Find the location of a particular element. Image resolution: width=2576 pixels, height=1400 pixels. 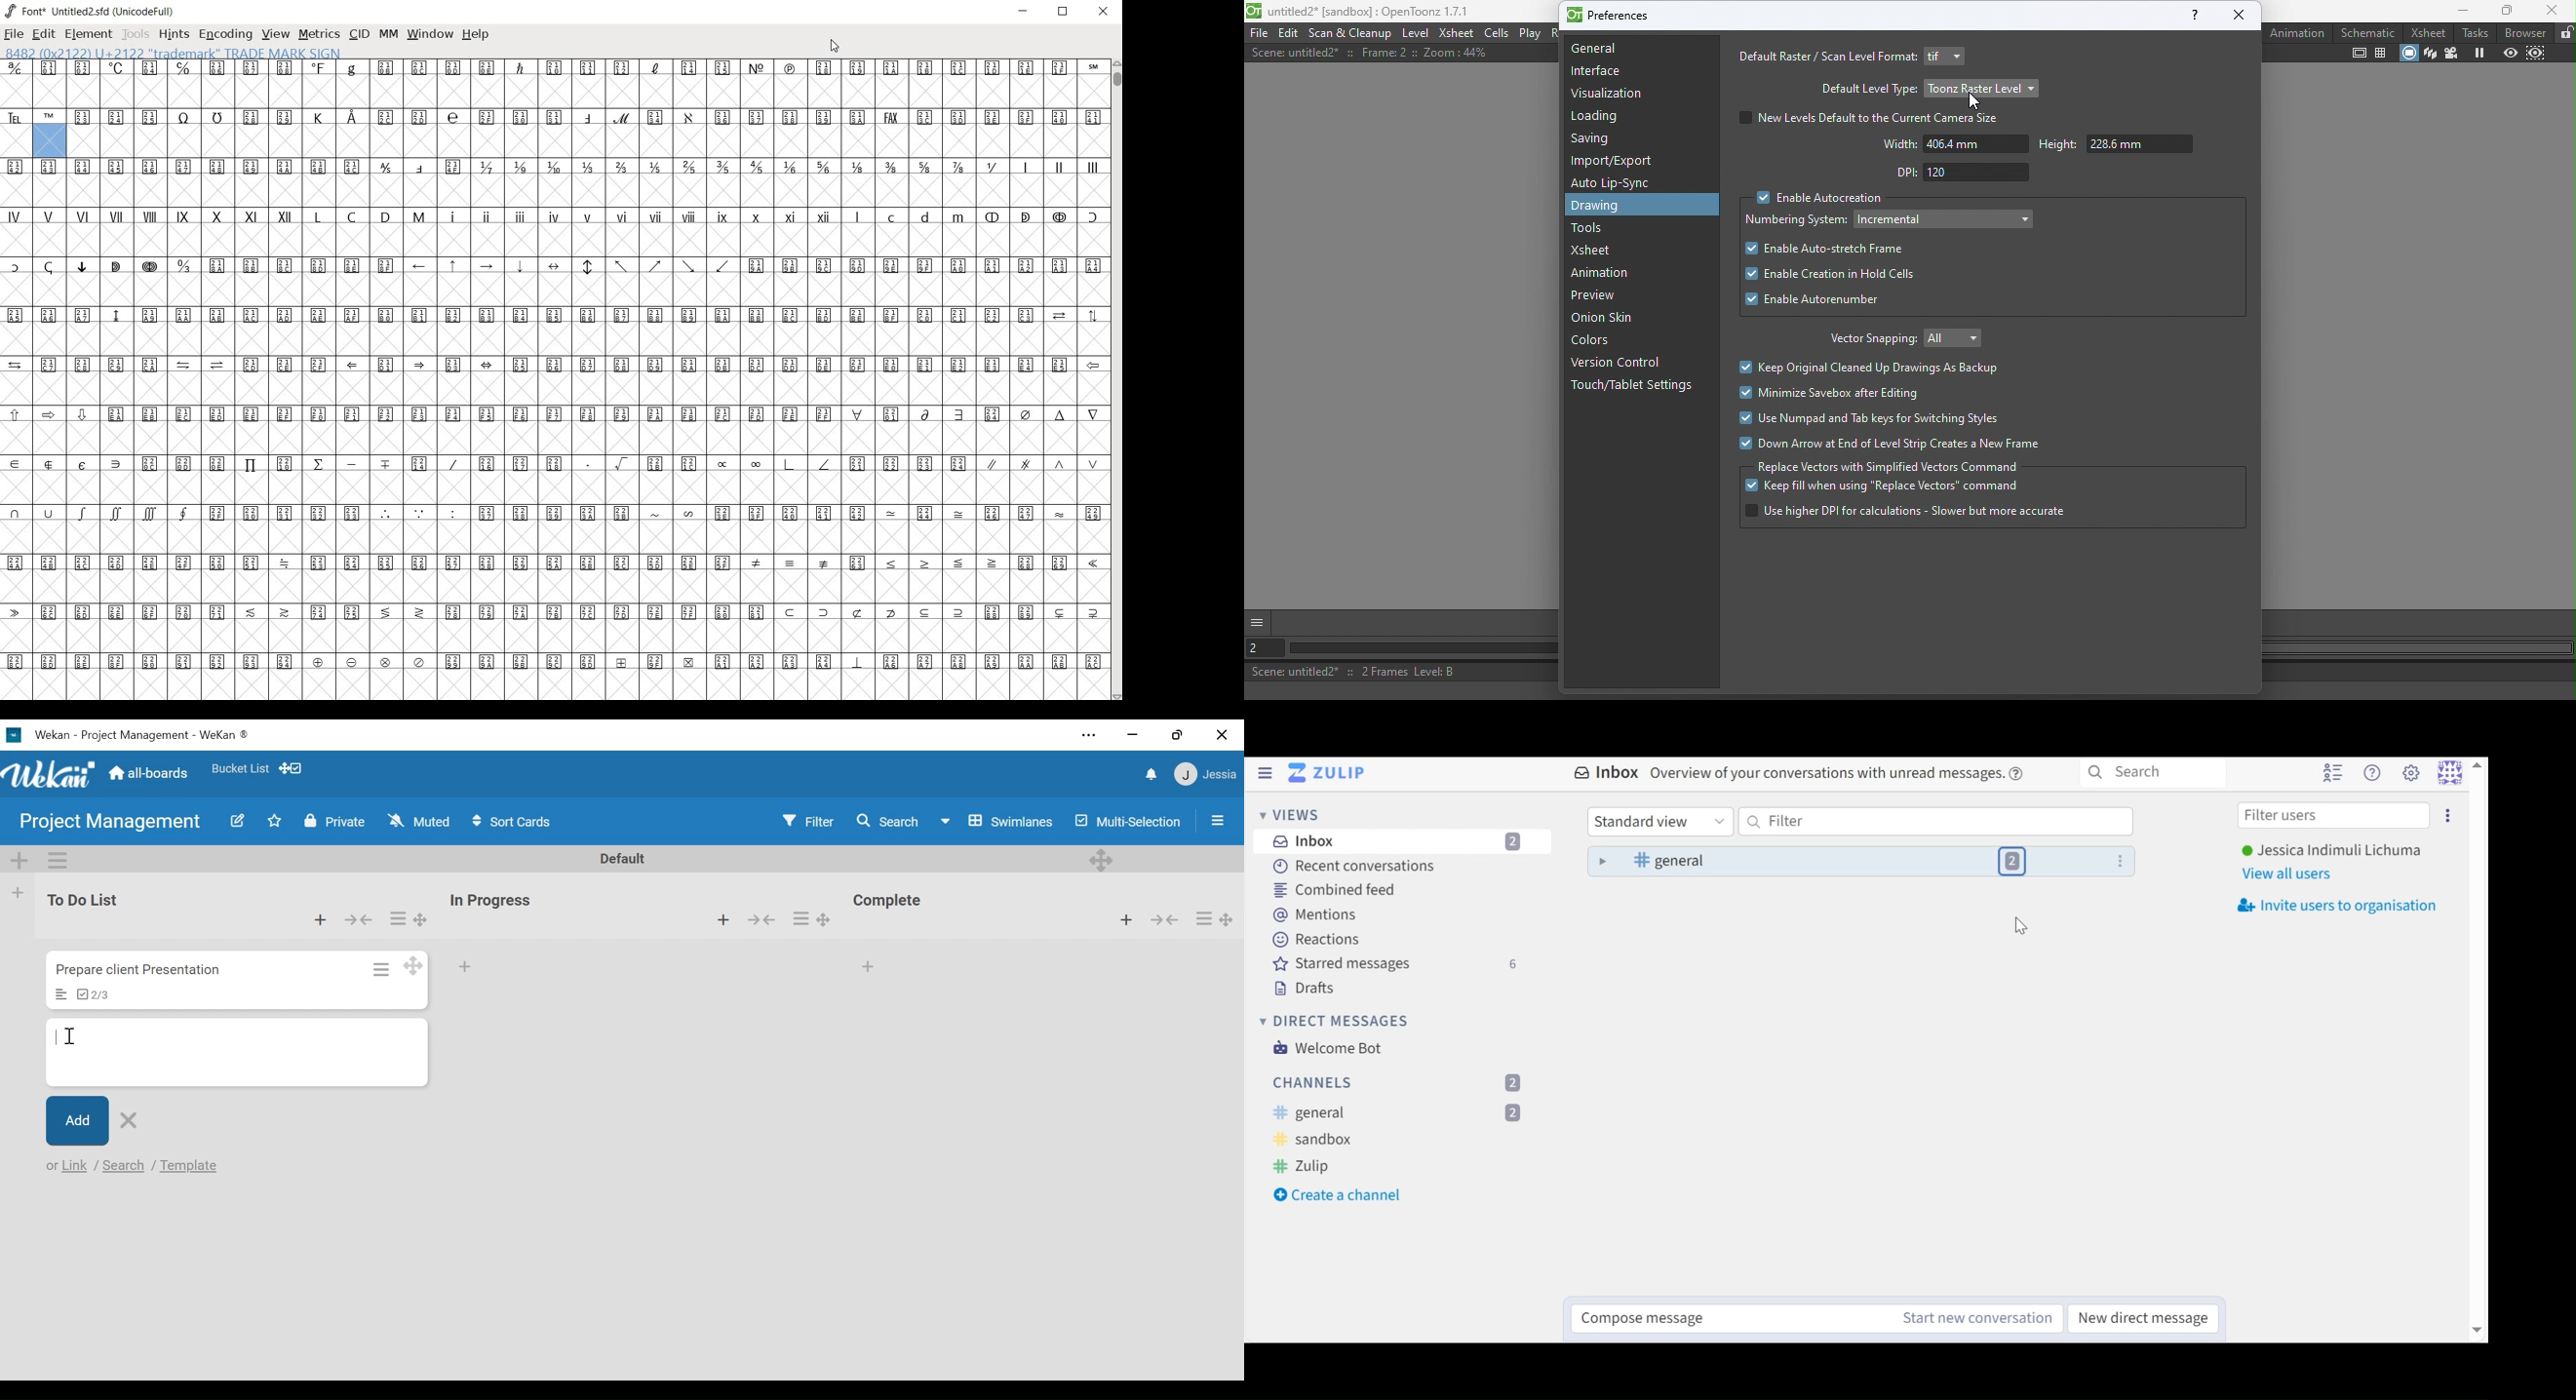

Multi-selection is located at coordinates (1125, 821).